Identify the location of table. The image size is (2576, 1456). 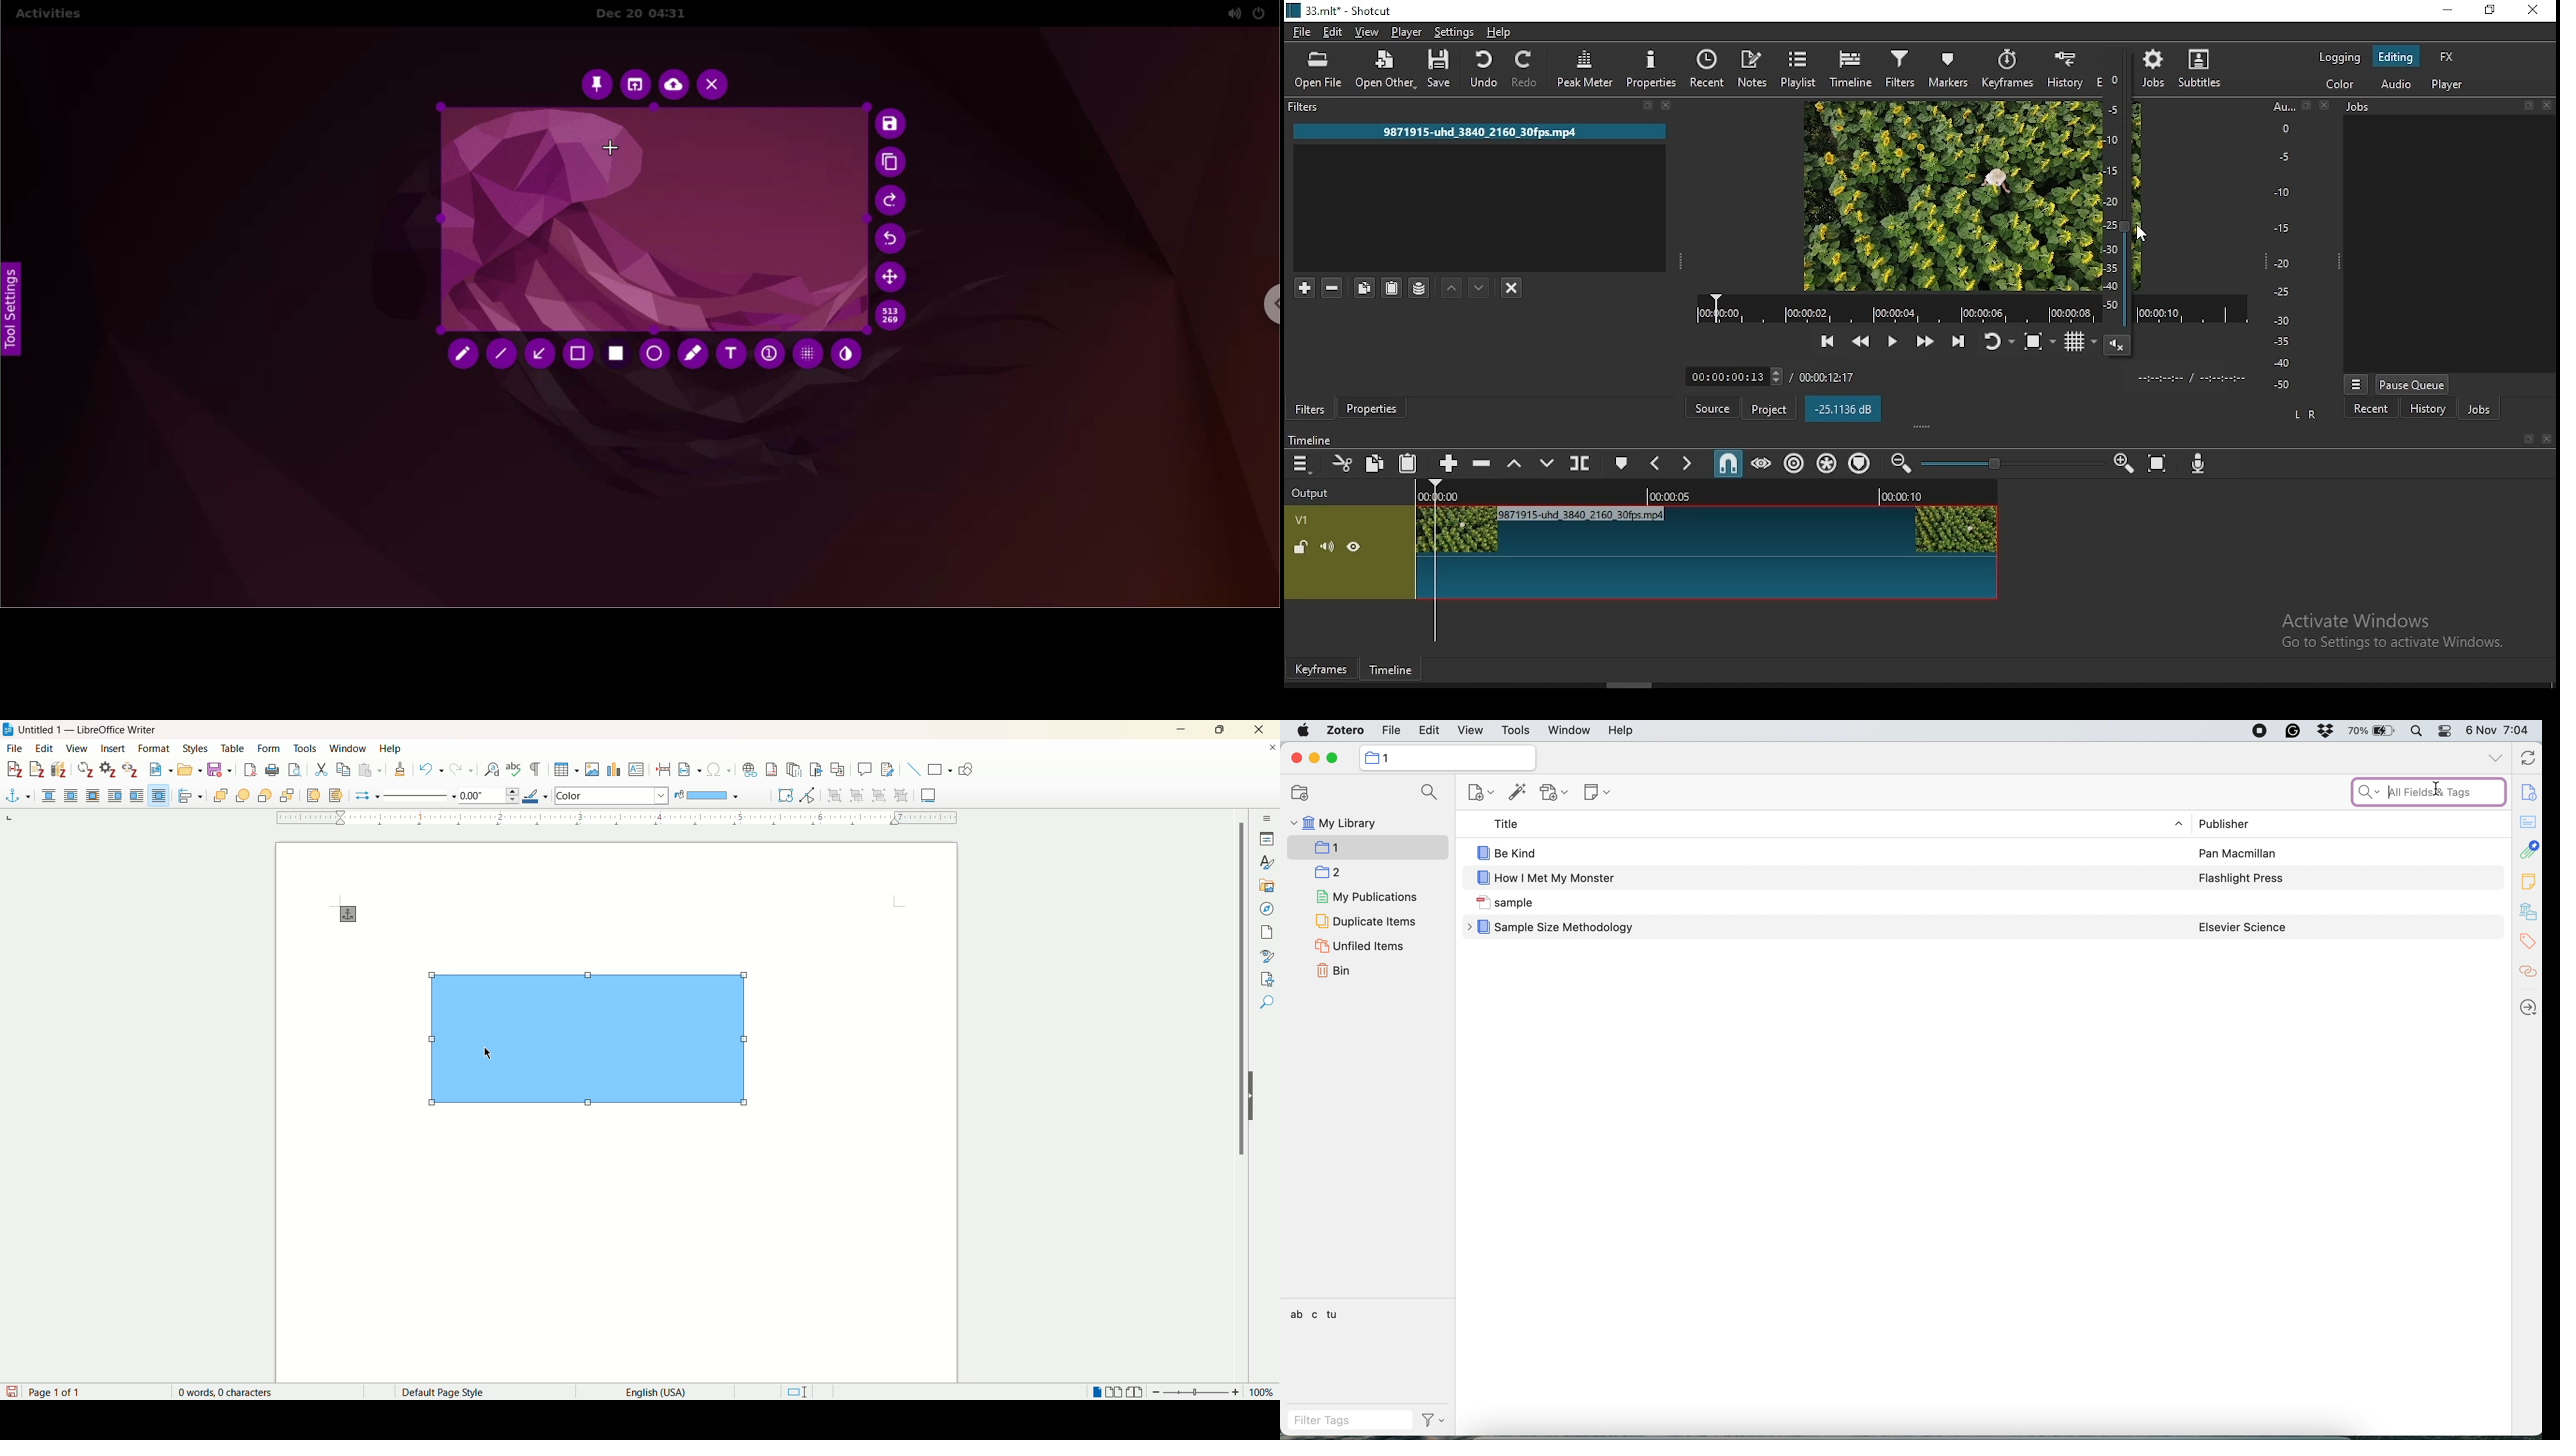
(233, 748).